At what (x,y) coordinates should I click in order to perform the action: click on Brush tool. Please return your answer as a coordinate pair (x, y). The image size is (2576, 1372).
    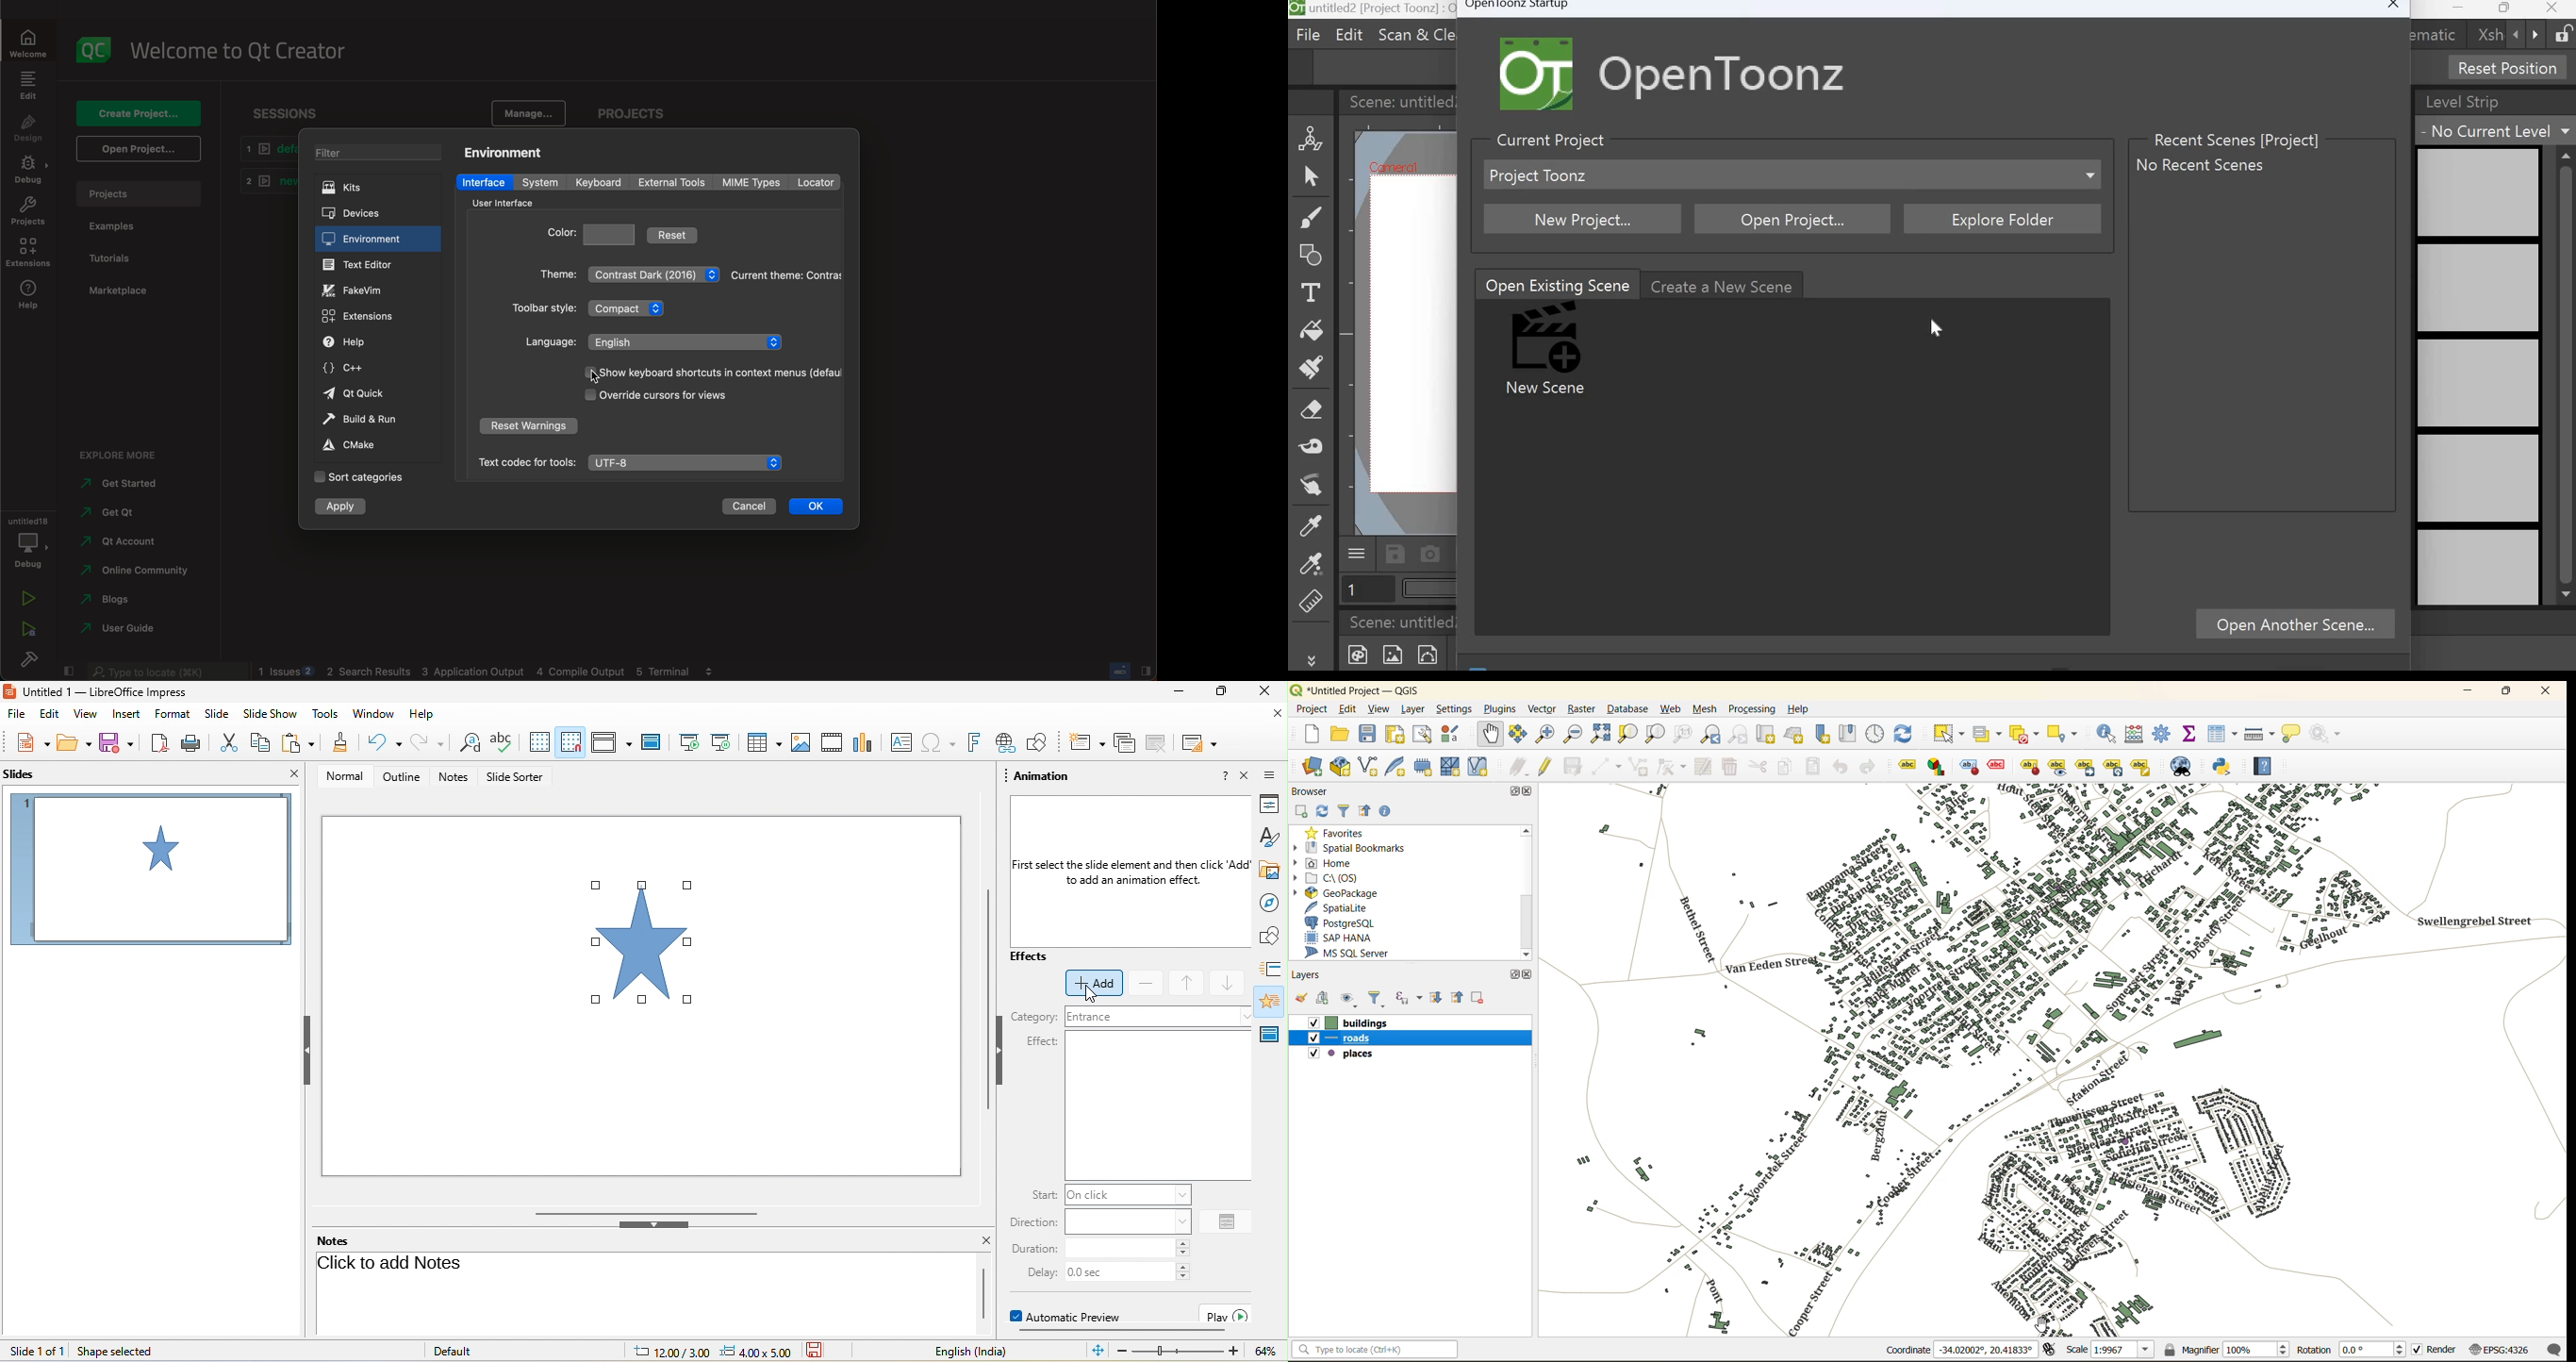
    Looking at the image, I should click on (1310, 217).